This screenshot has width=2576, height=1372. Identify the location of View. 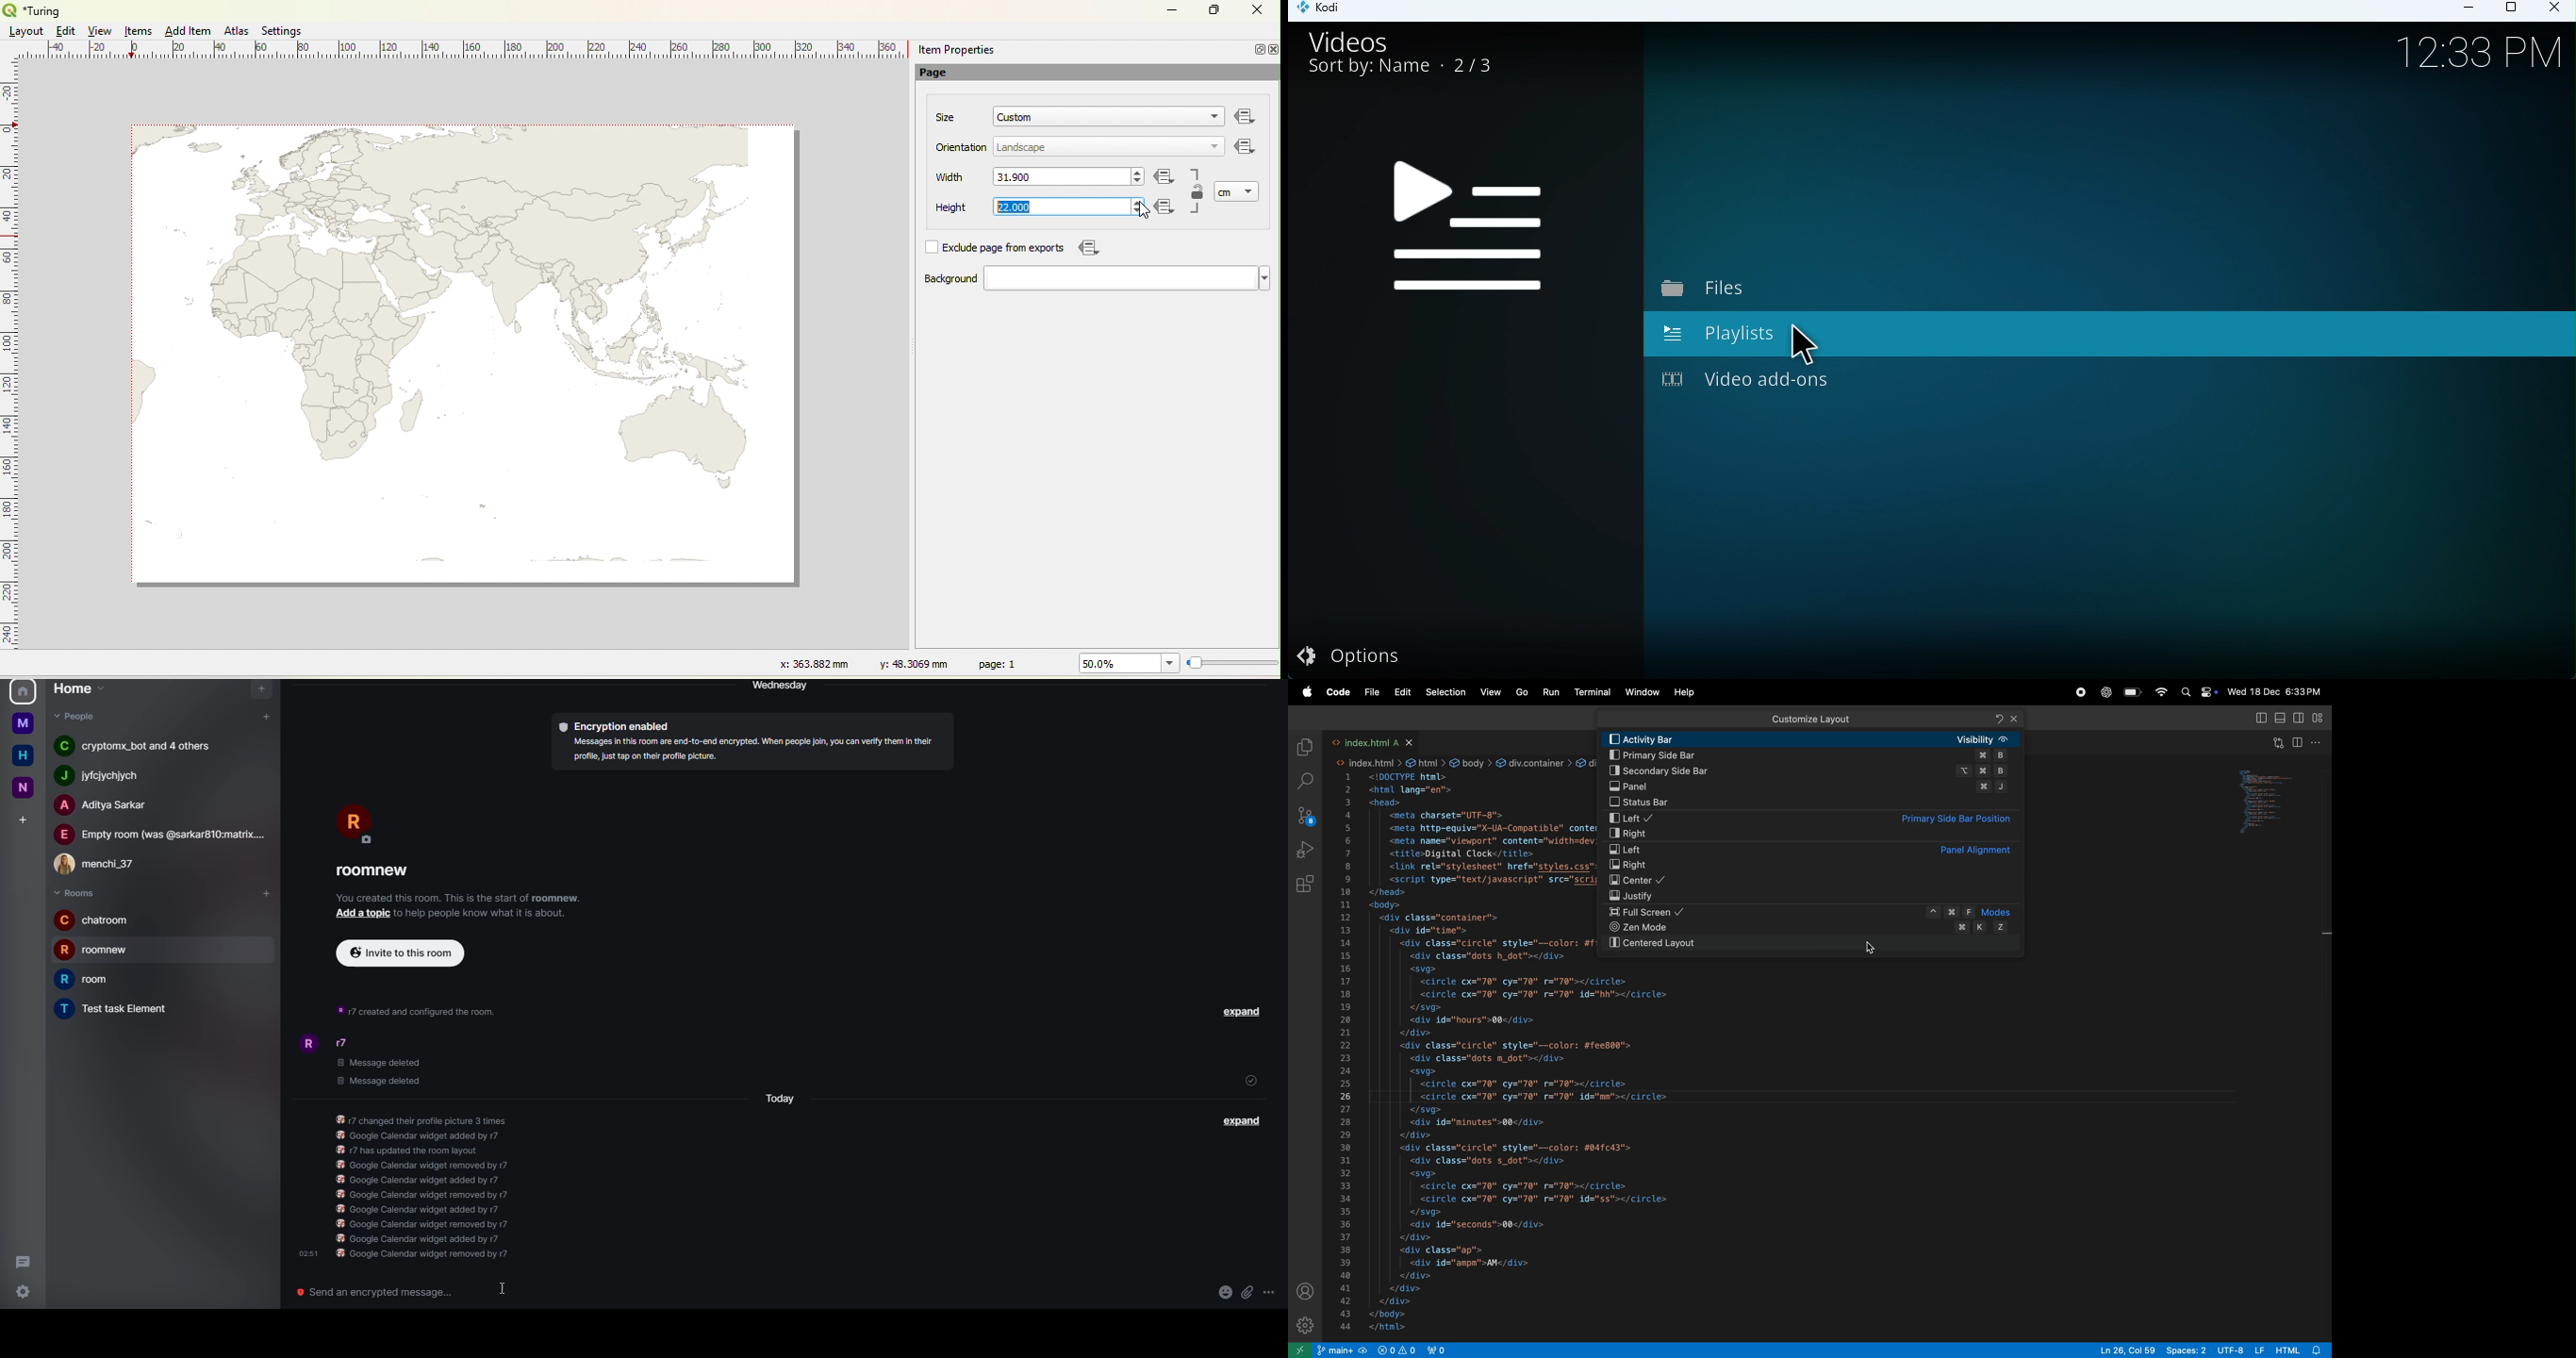
(101, 31).